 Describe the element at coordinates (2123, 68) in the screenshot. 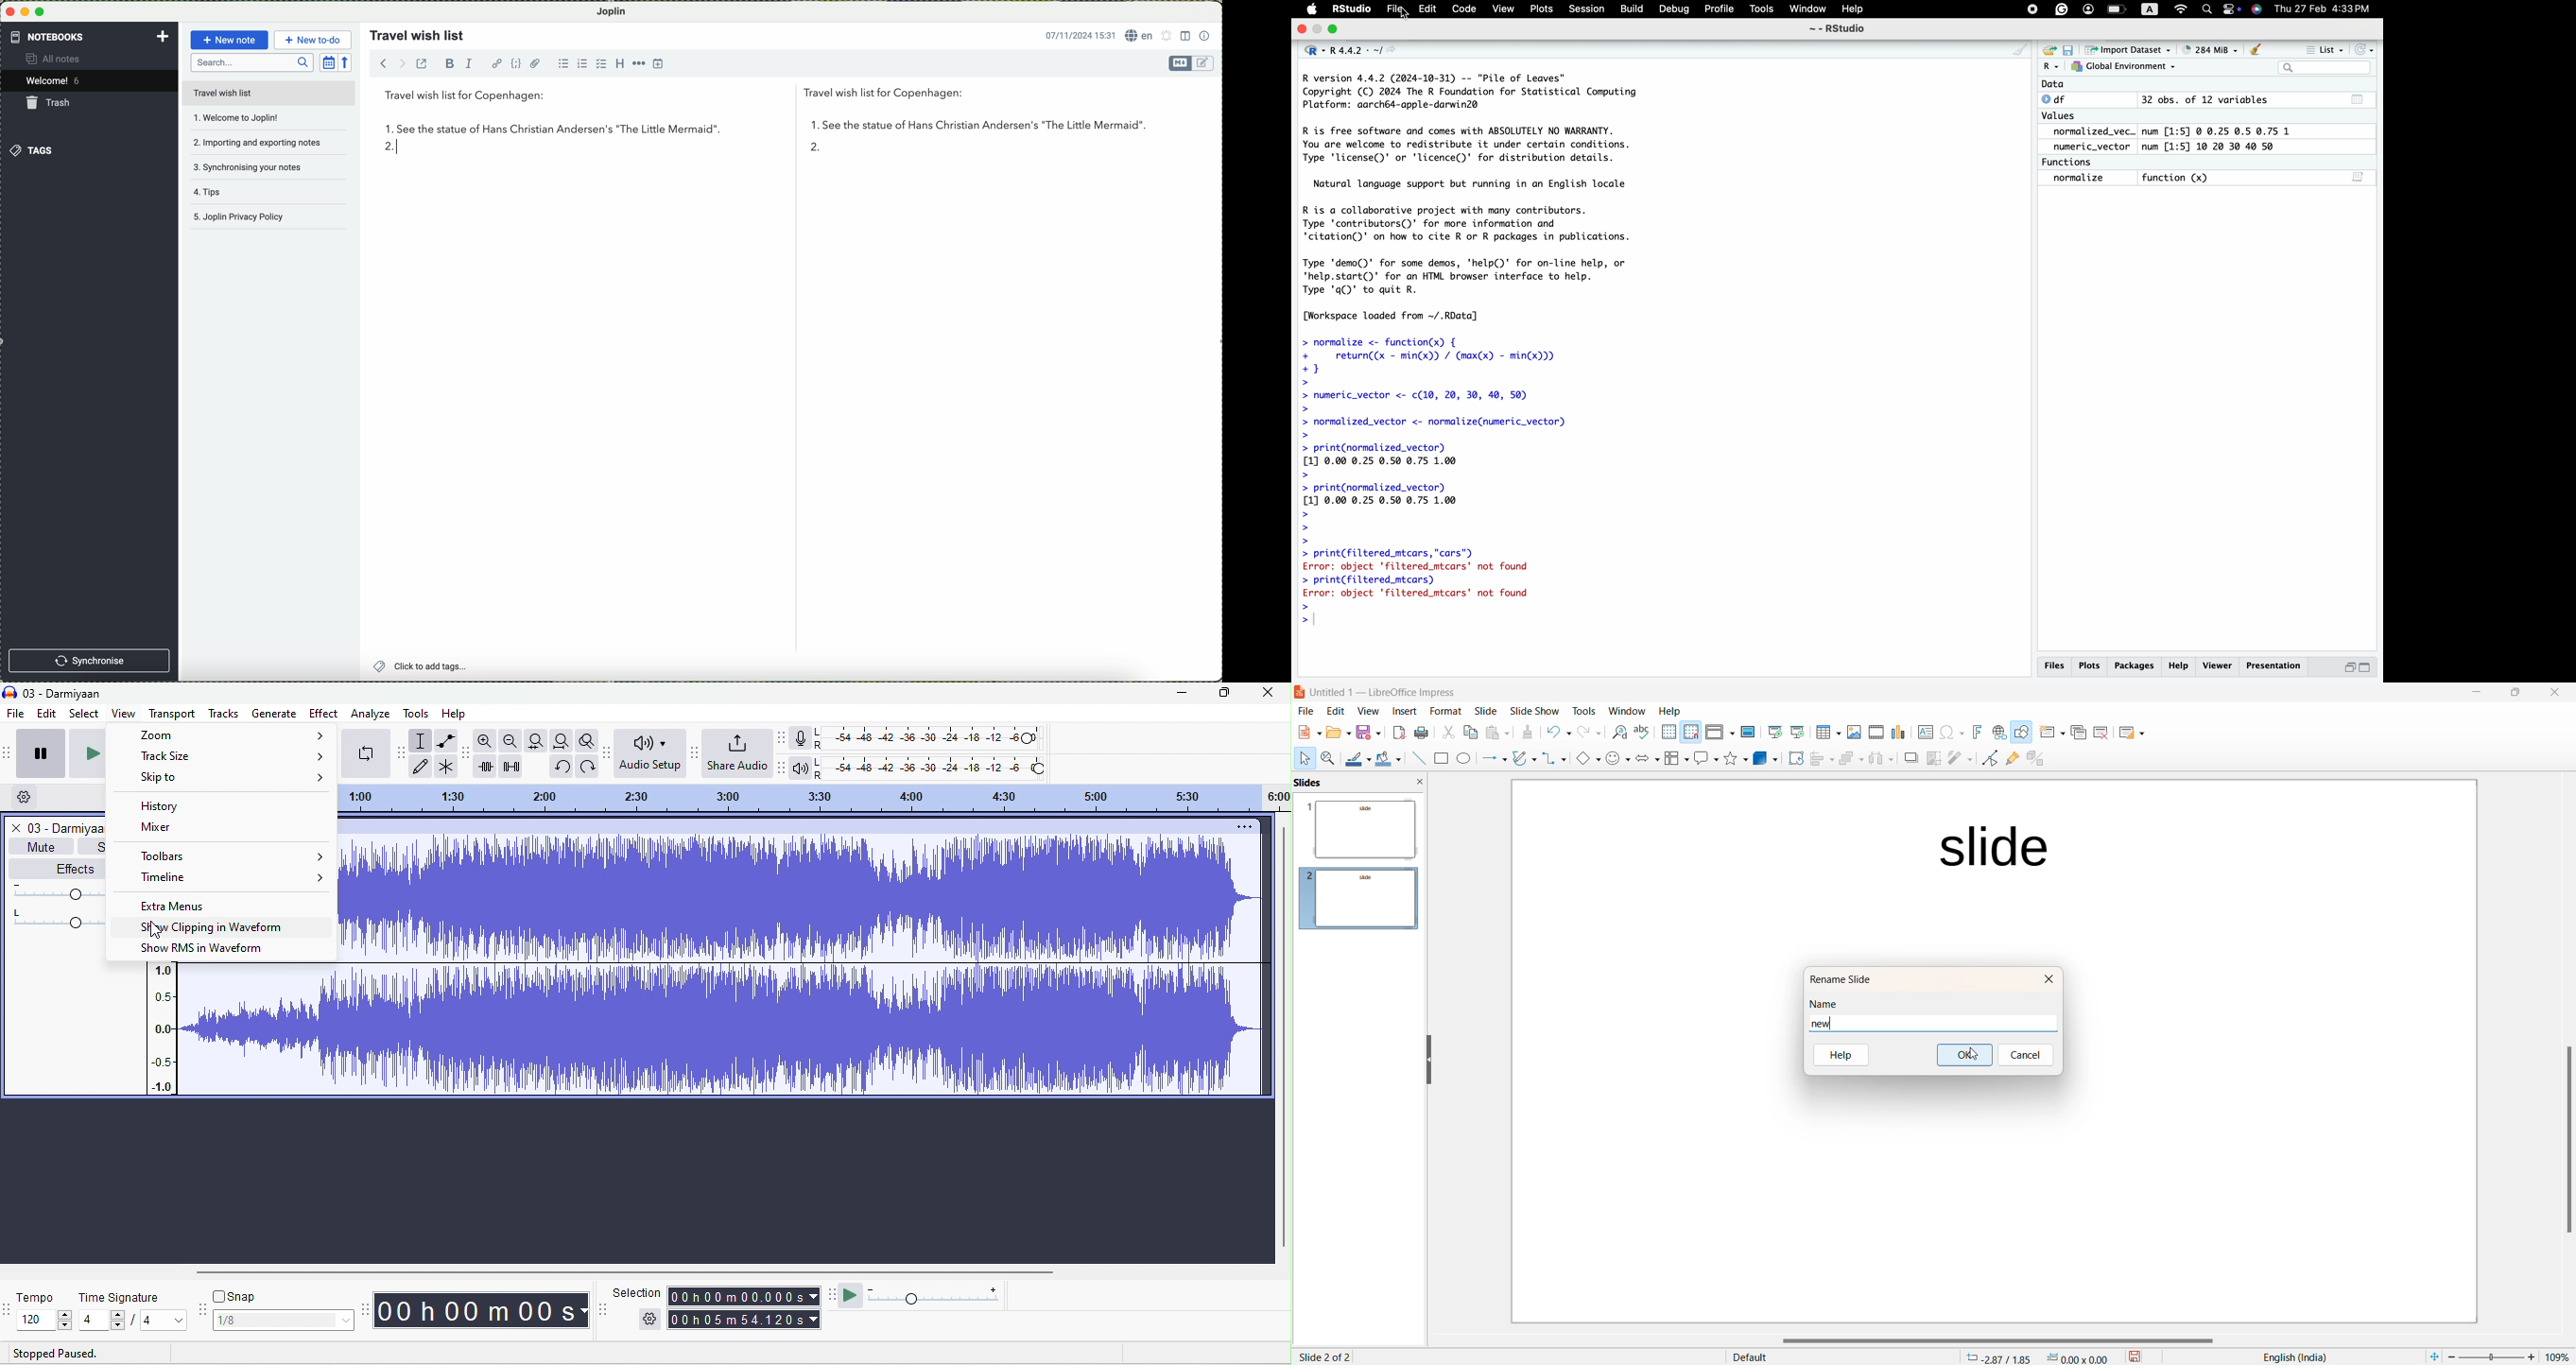

I see `GLOBAL ENVIRONEMENT` at that location.